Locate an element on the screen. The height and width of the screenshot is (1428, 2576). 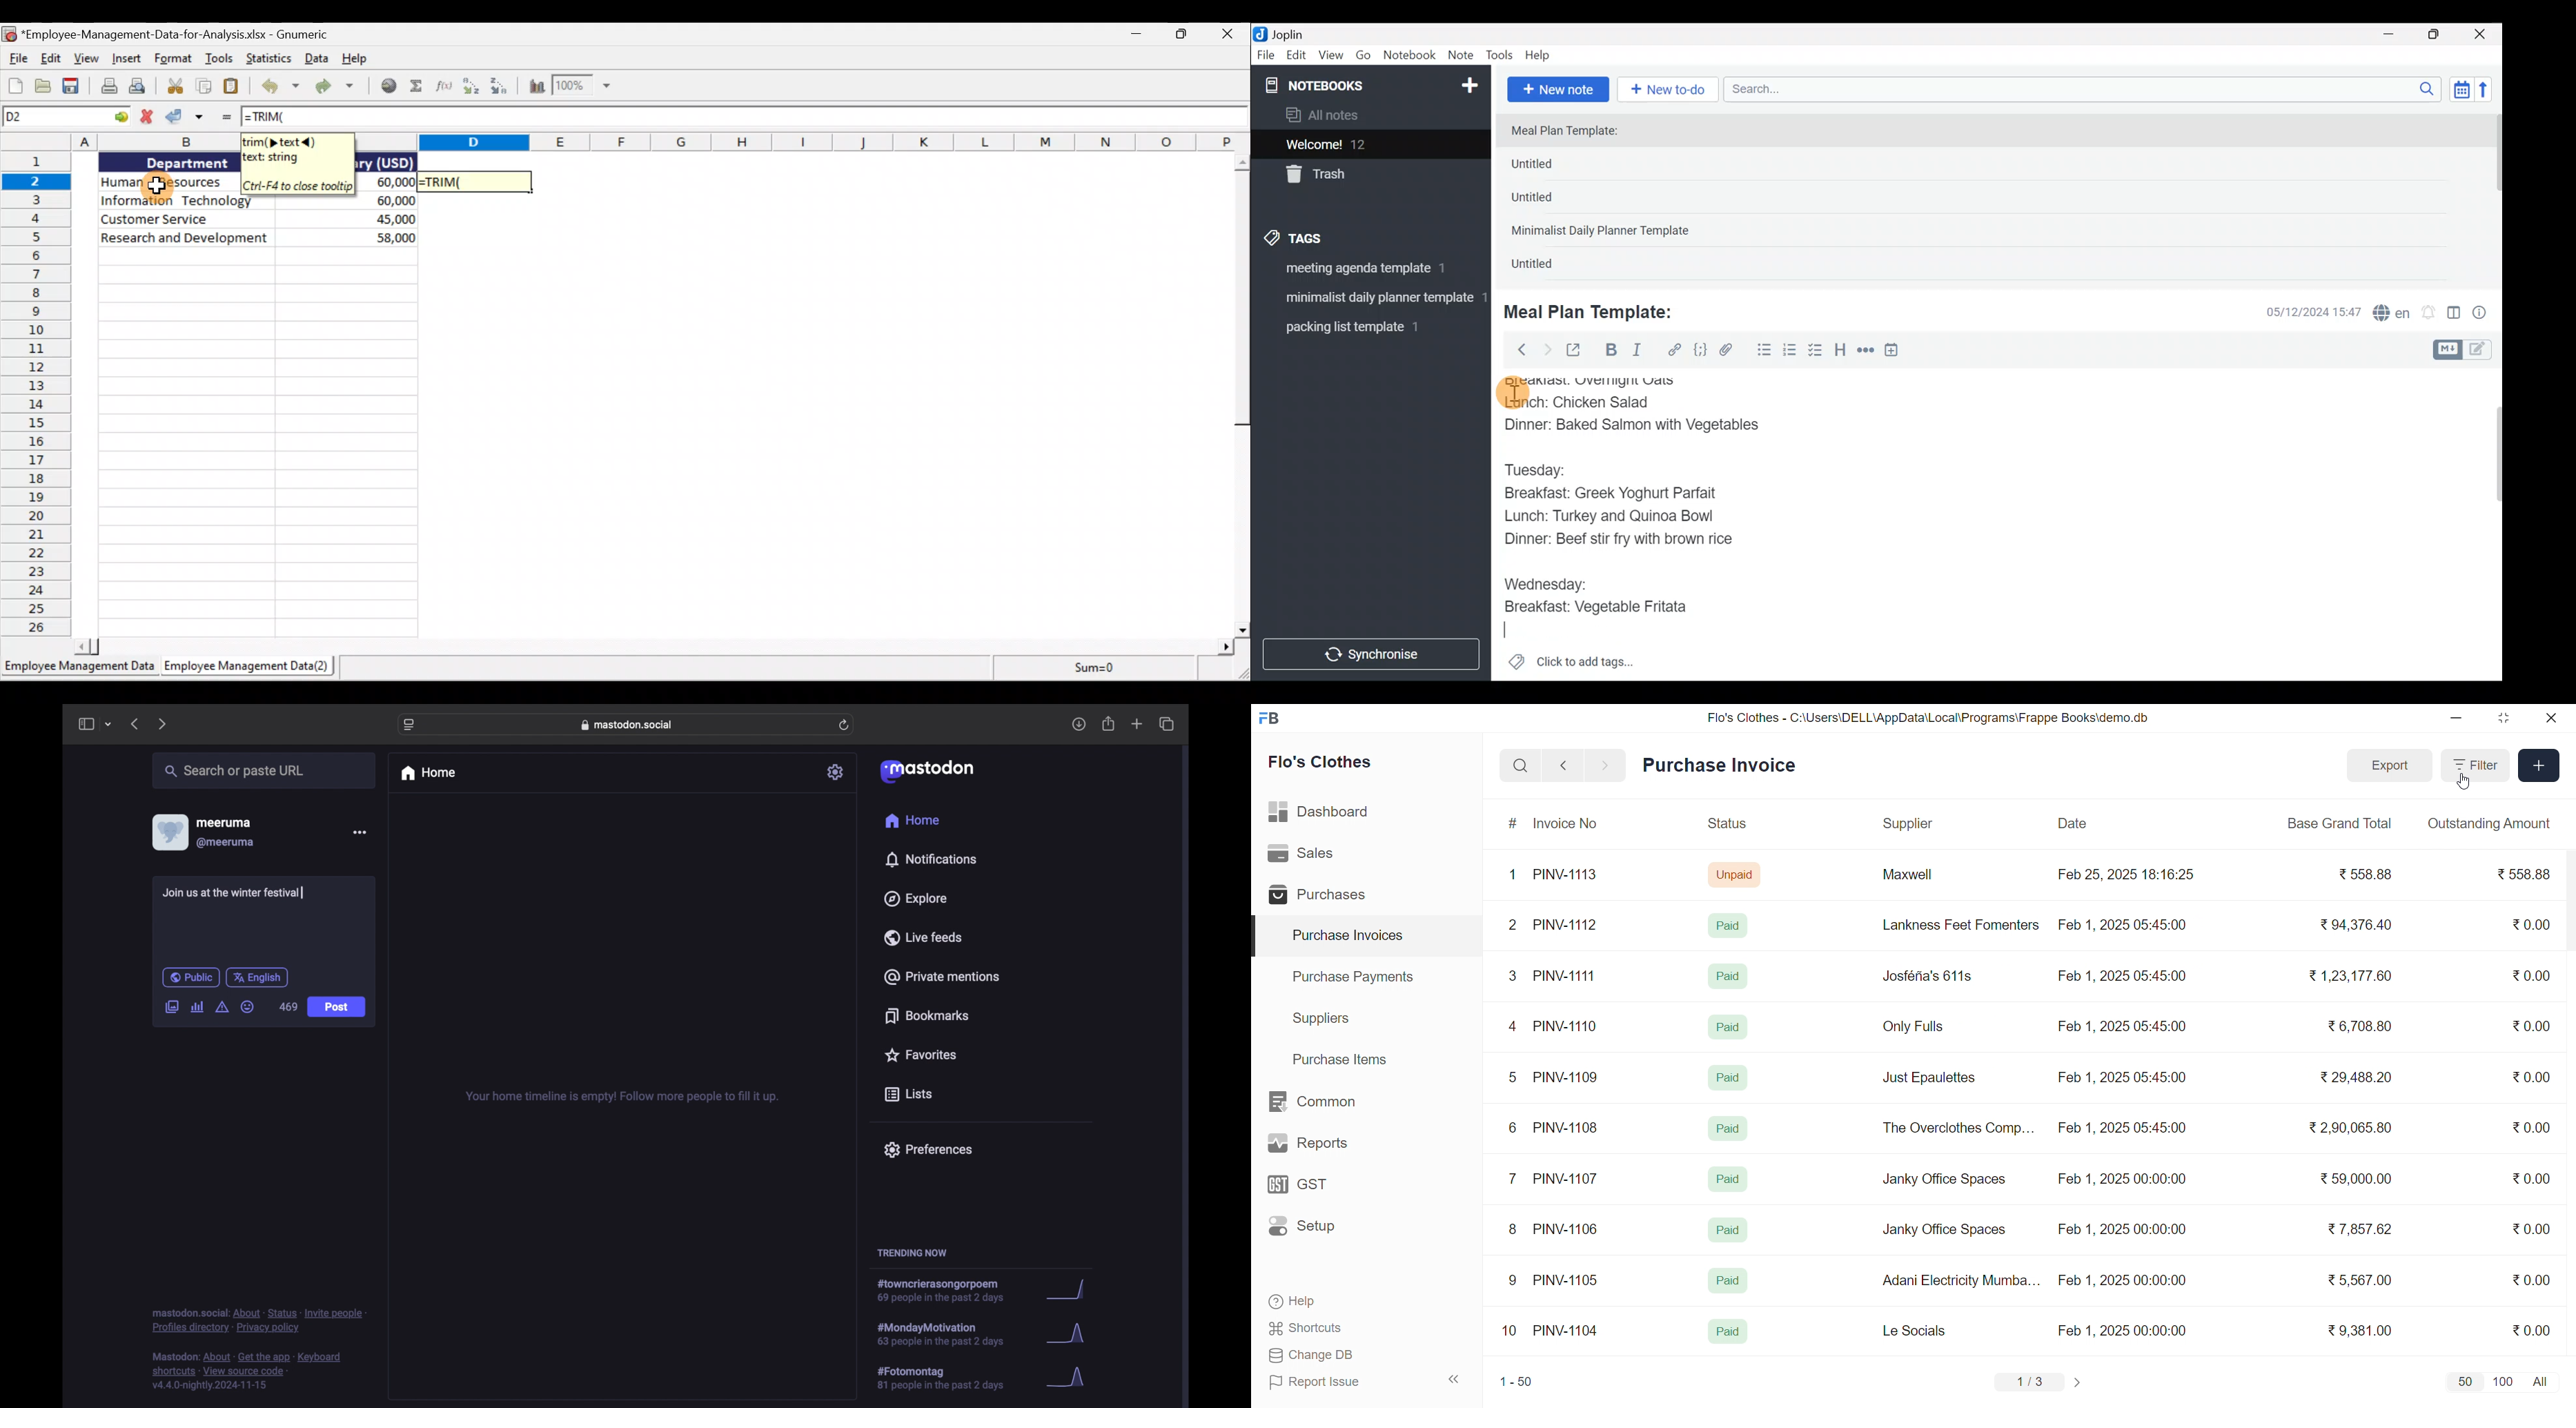
Suppliers is located at coordinates (1324, 1018).